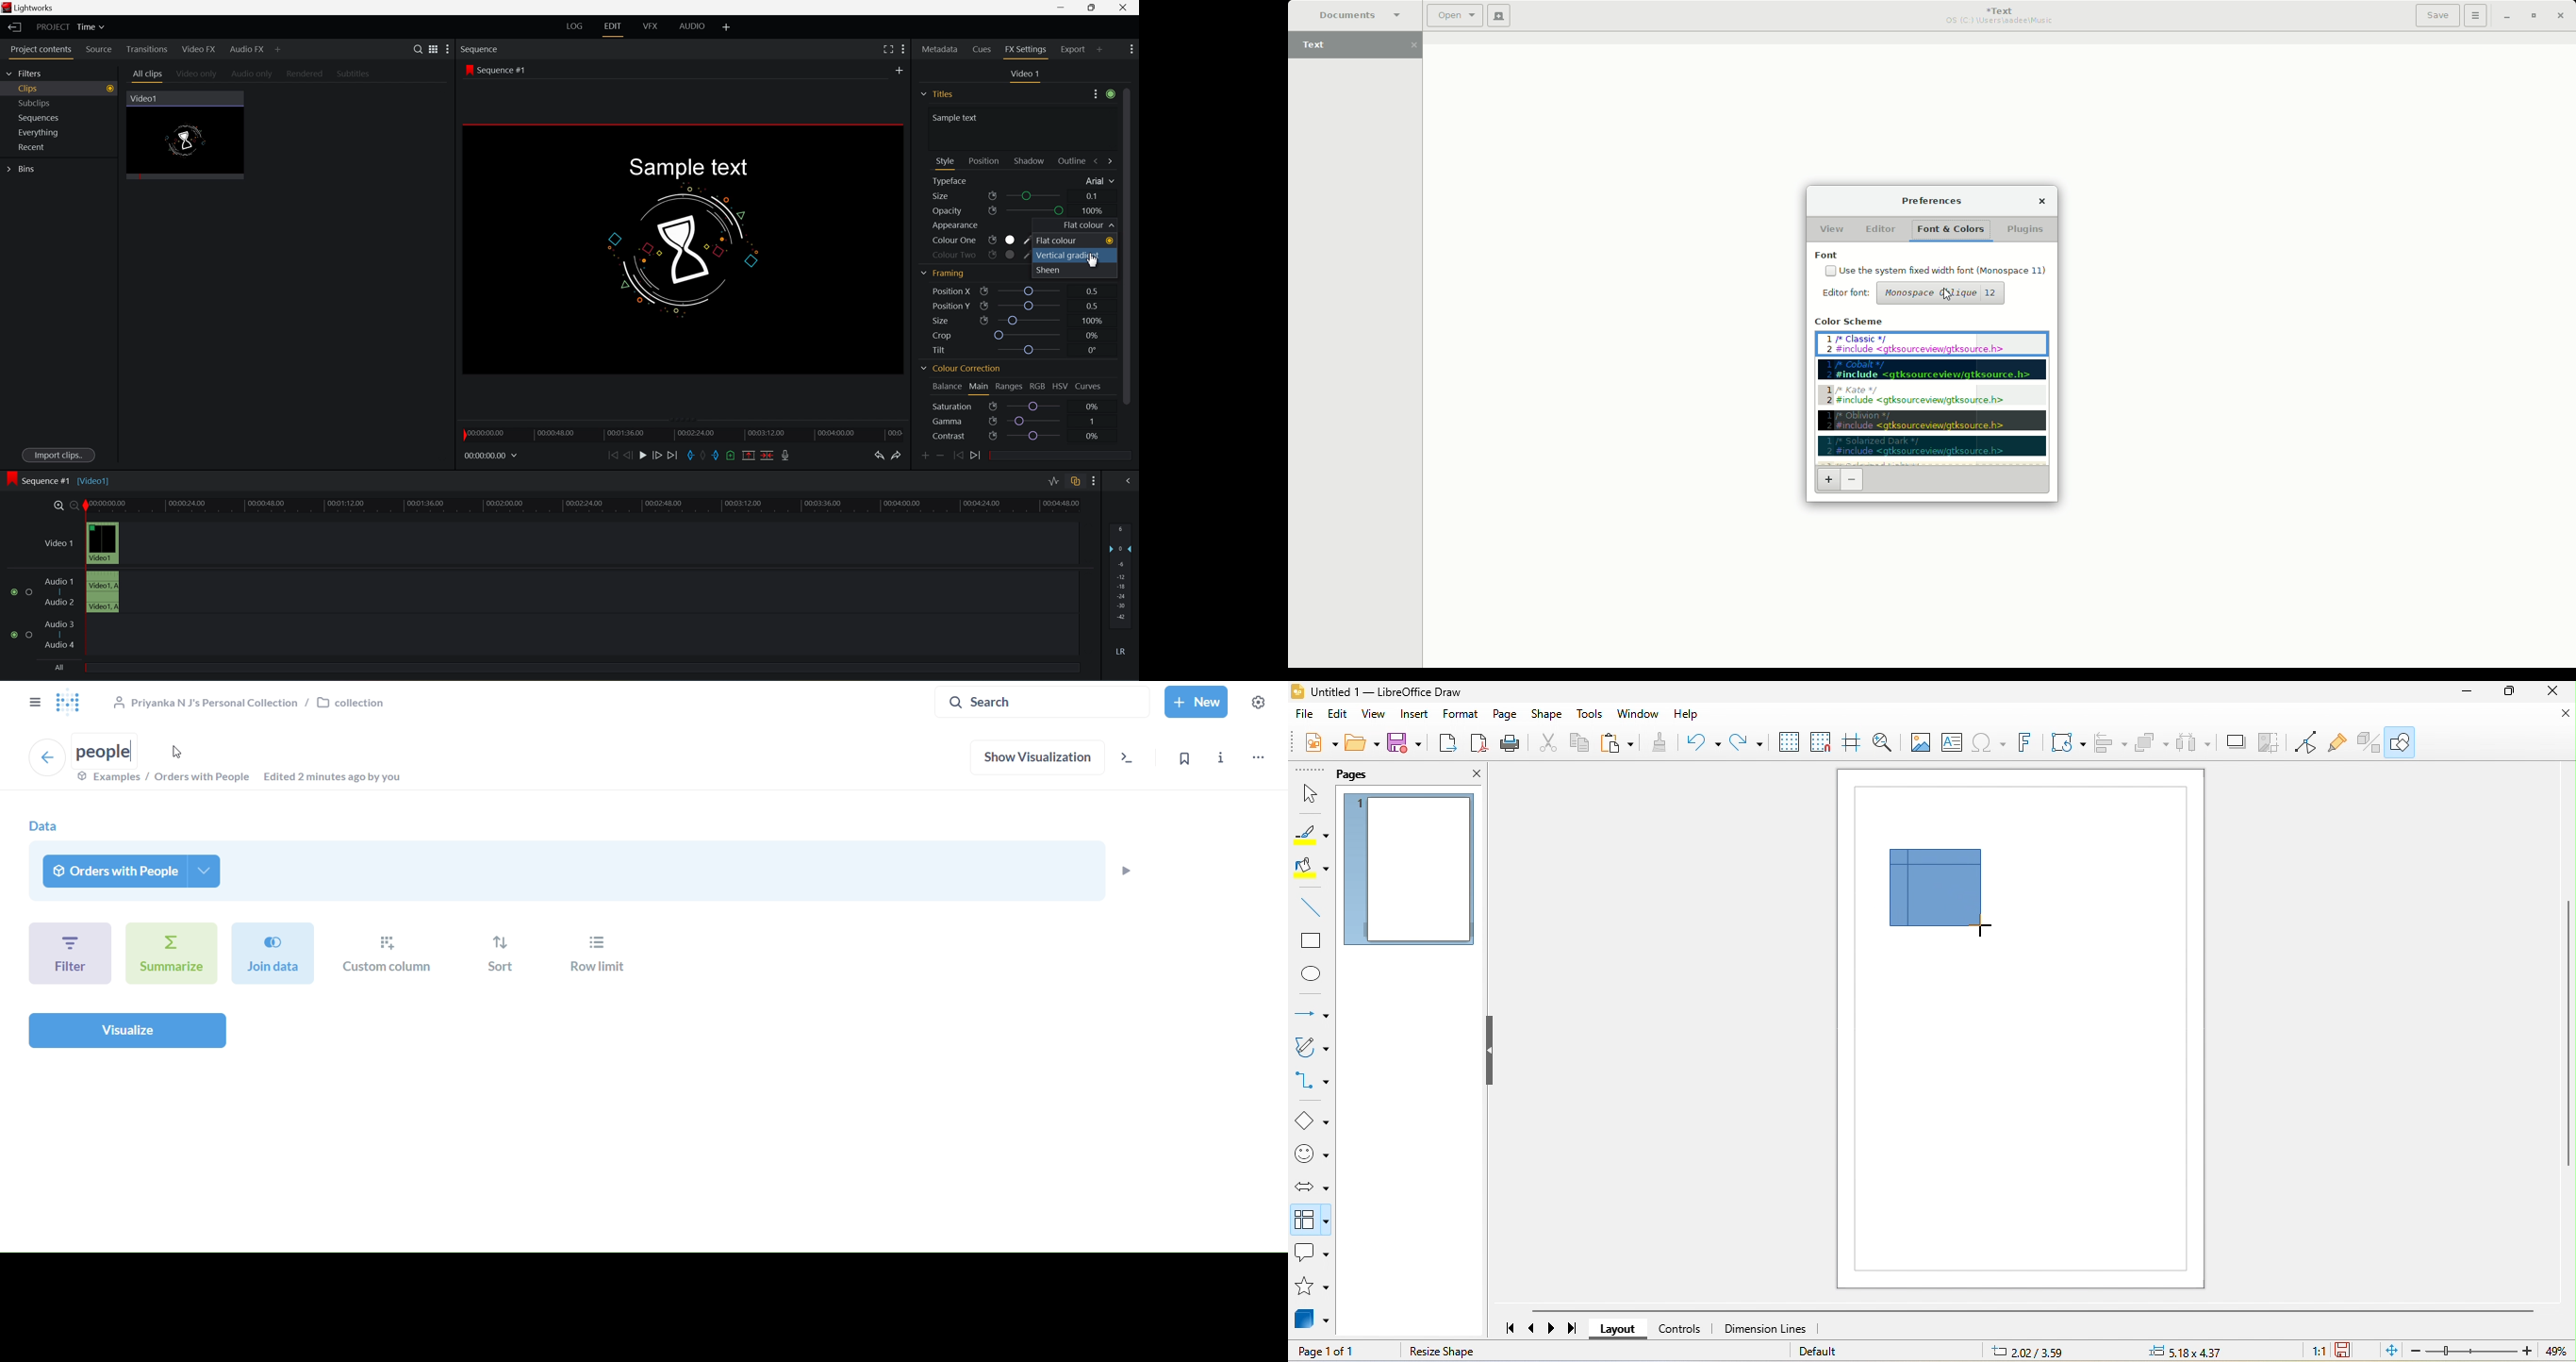 The width and height of the screenshot is (2576, 1372). I want to click on display grid, so click(1791, 743).